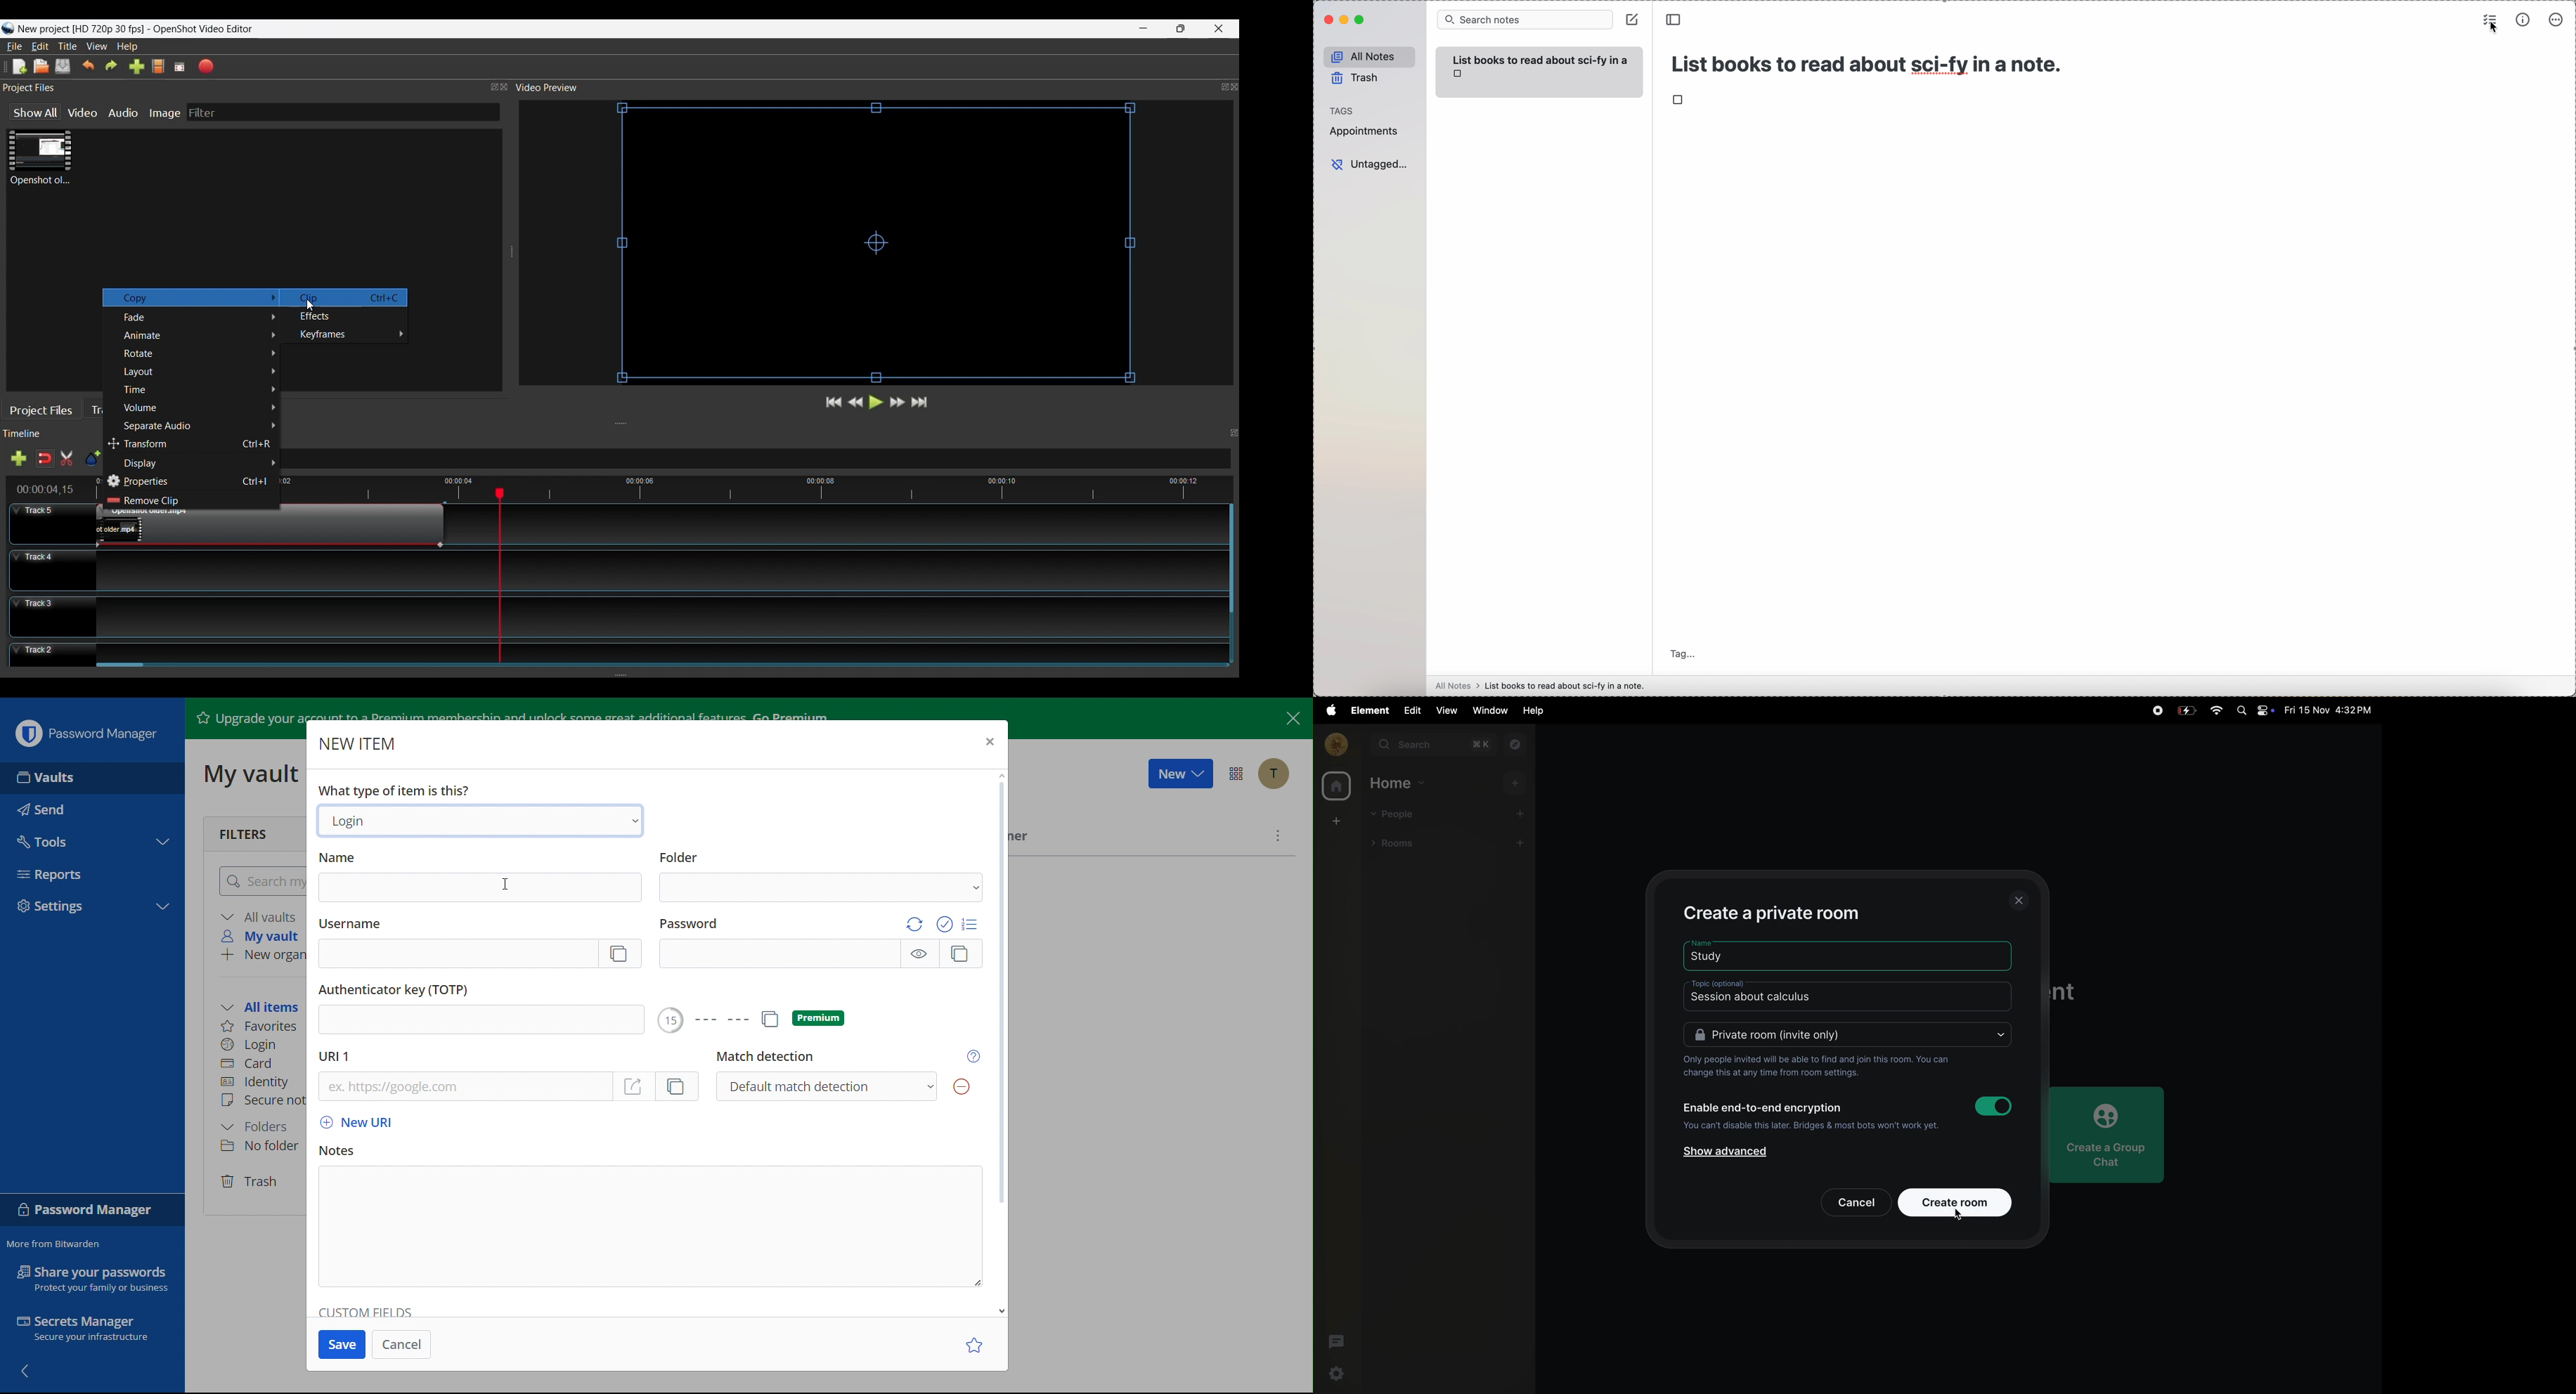  What do you see at coordinates (199, 336) in the screenshot?
I see `Animate` at bounding box center [199, 336].